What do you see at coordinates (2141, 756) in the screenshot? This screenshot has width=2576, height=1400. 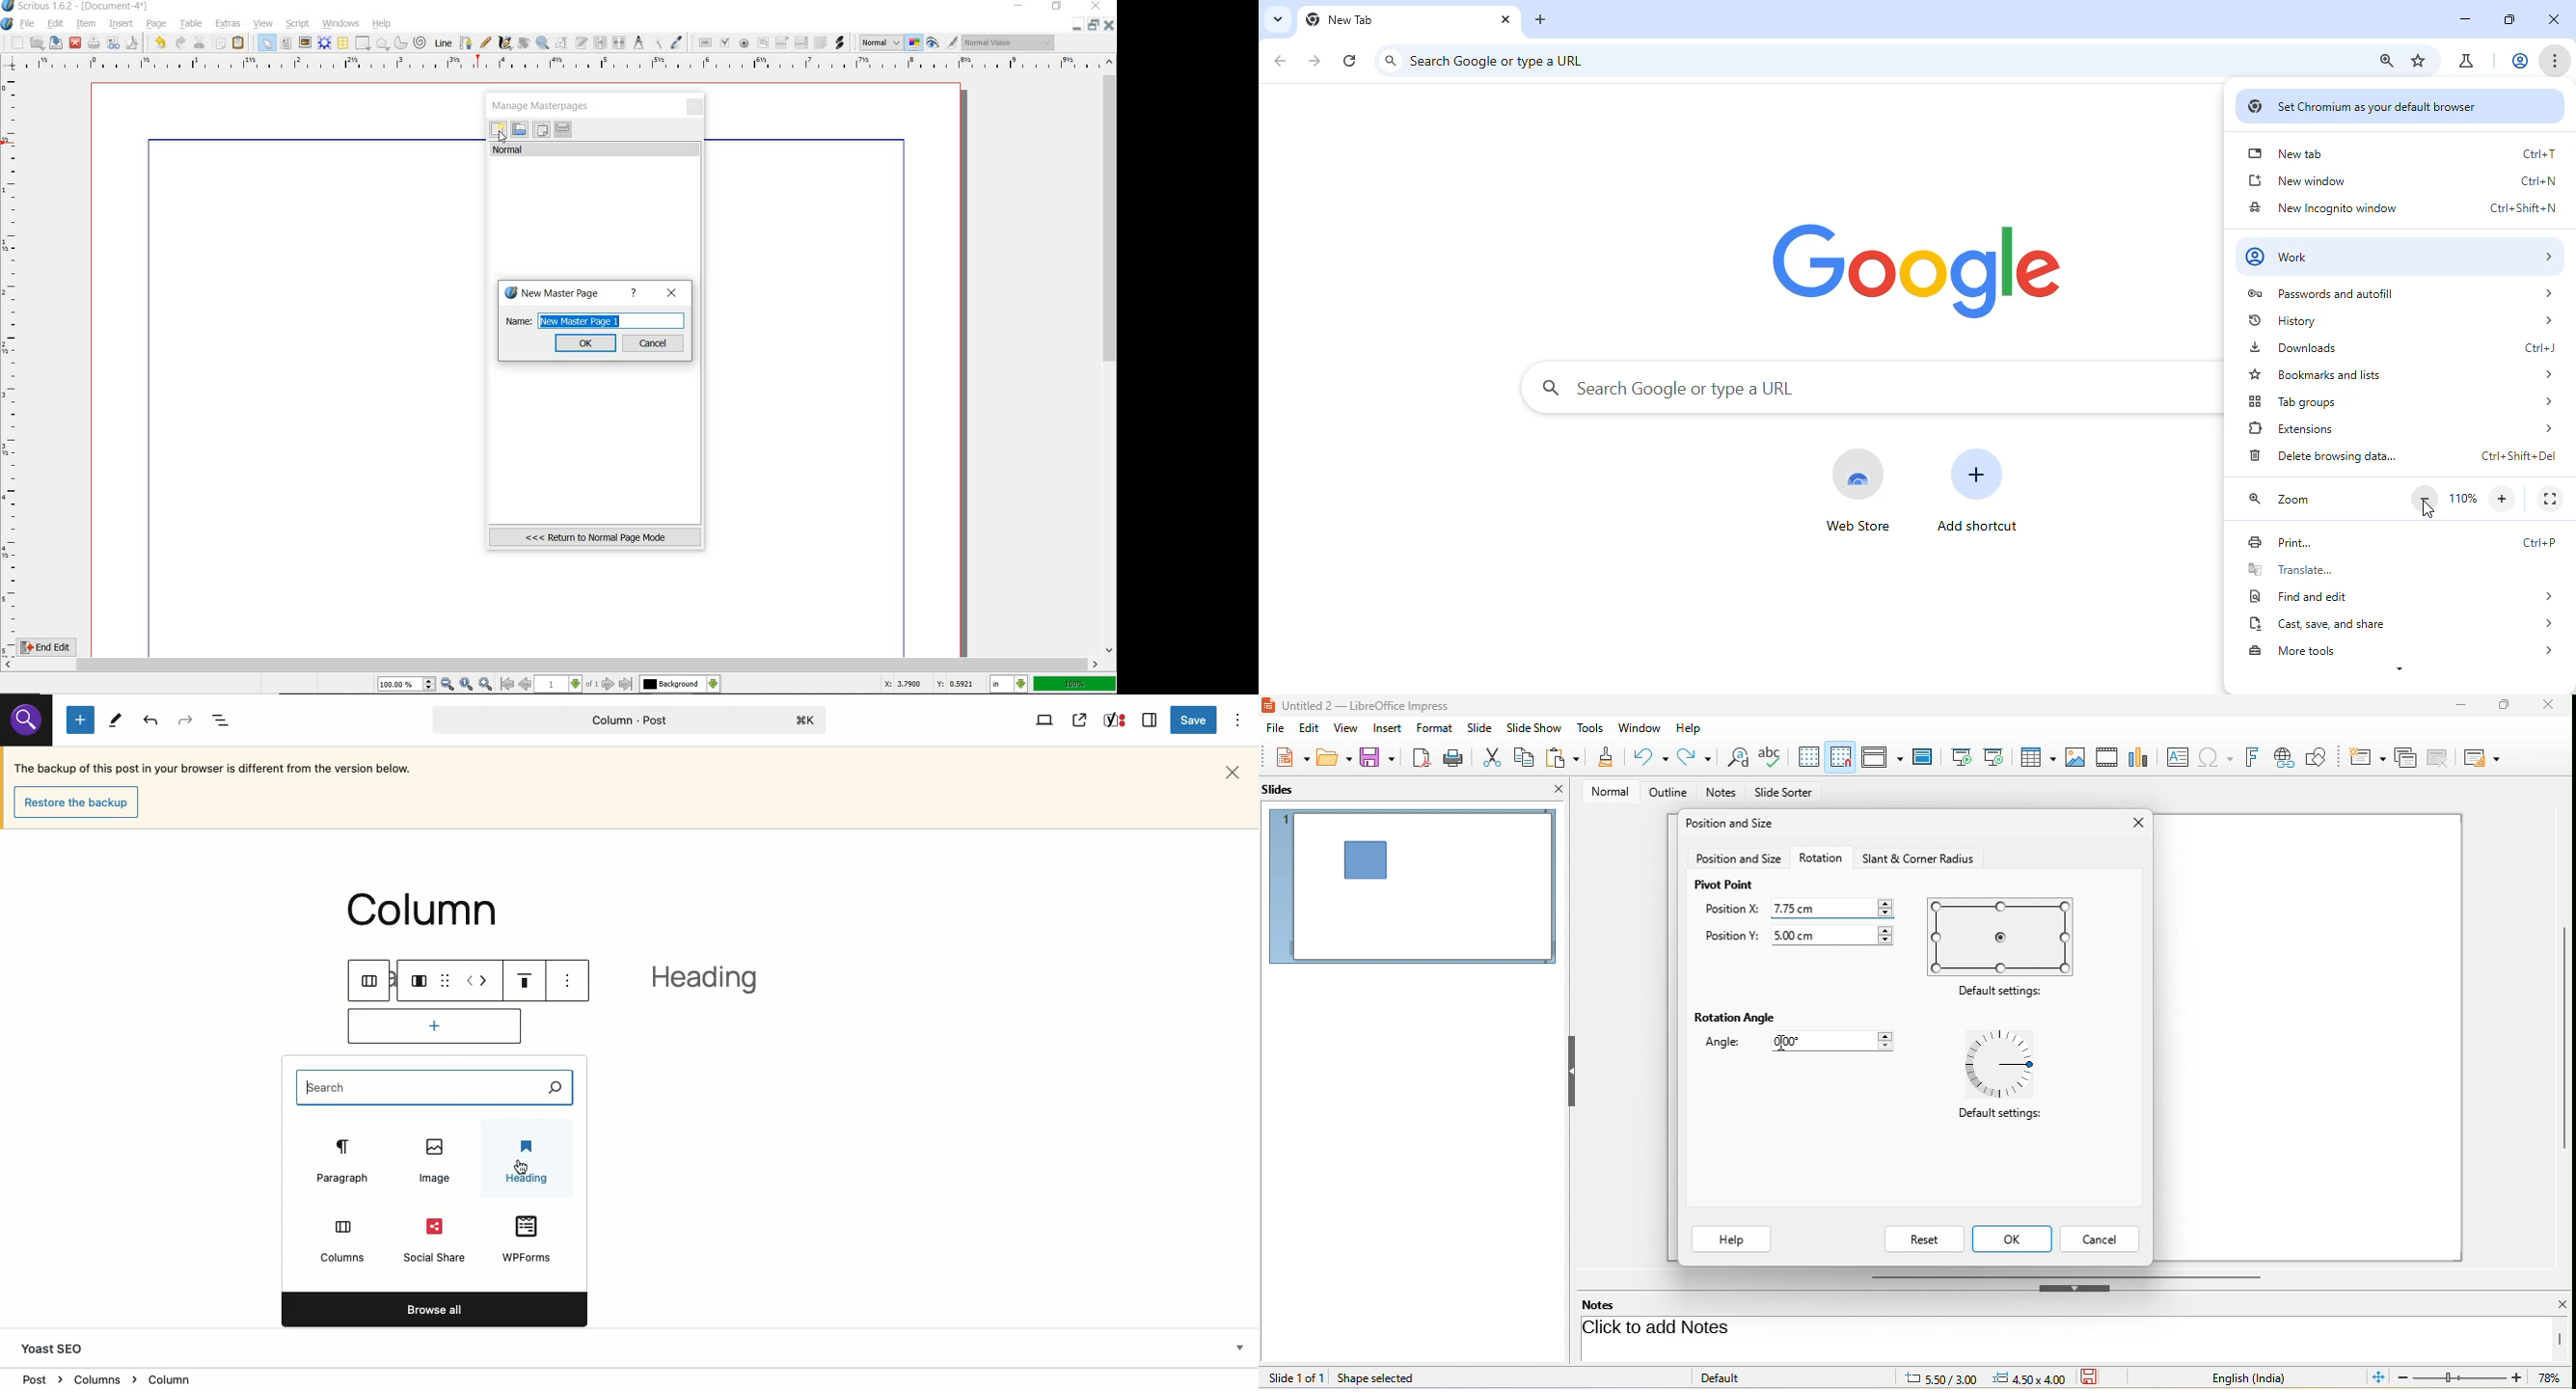 I see `chart` at bounding box center [2141, 756].